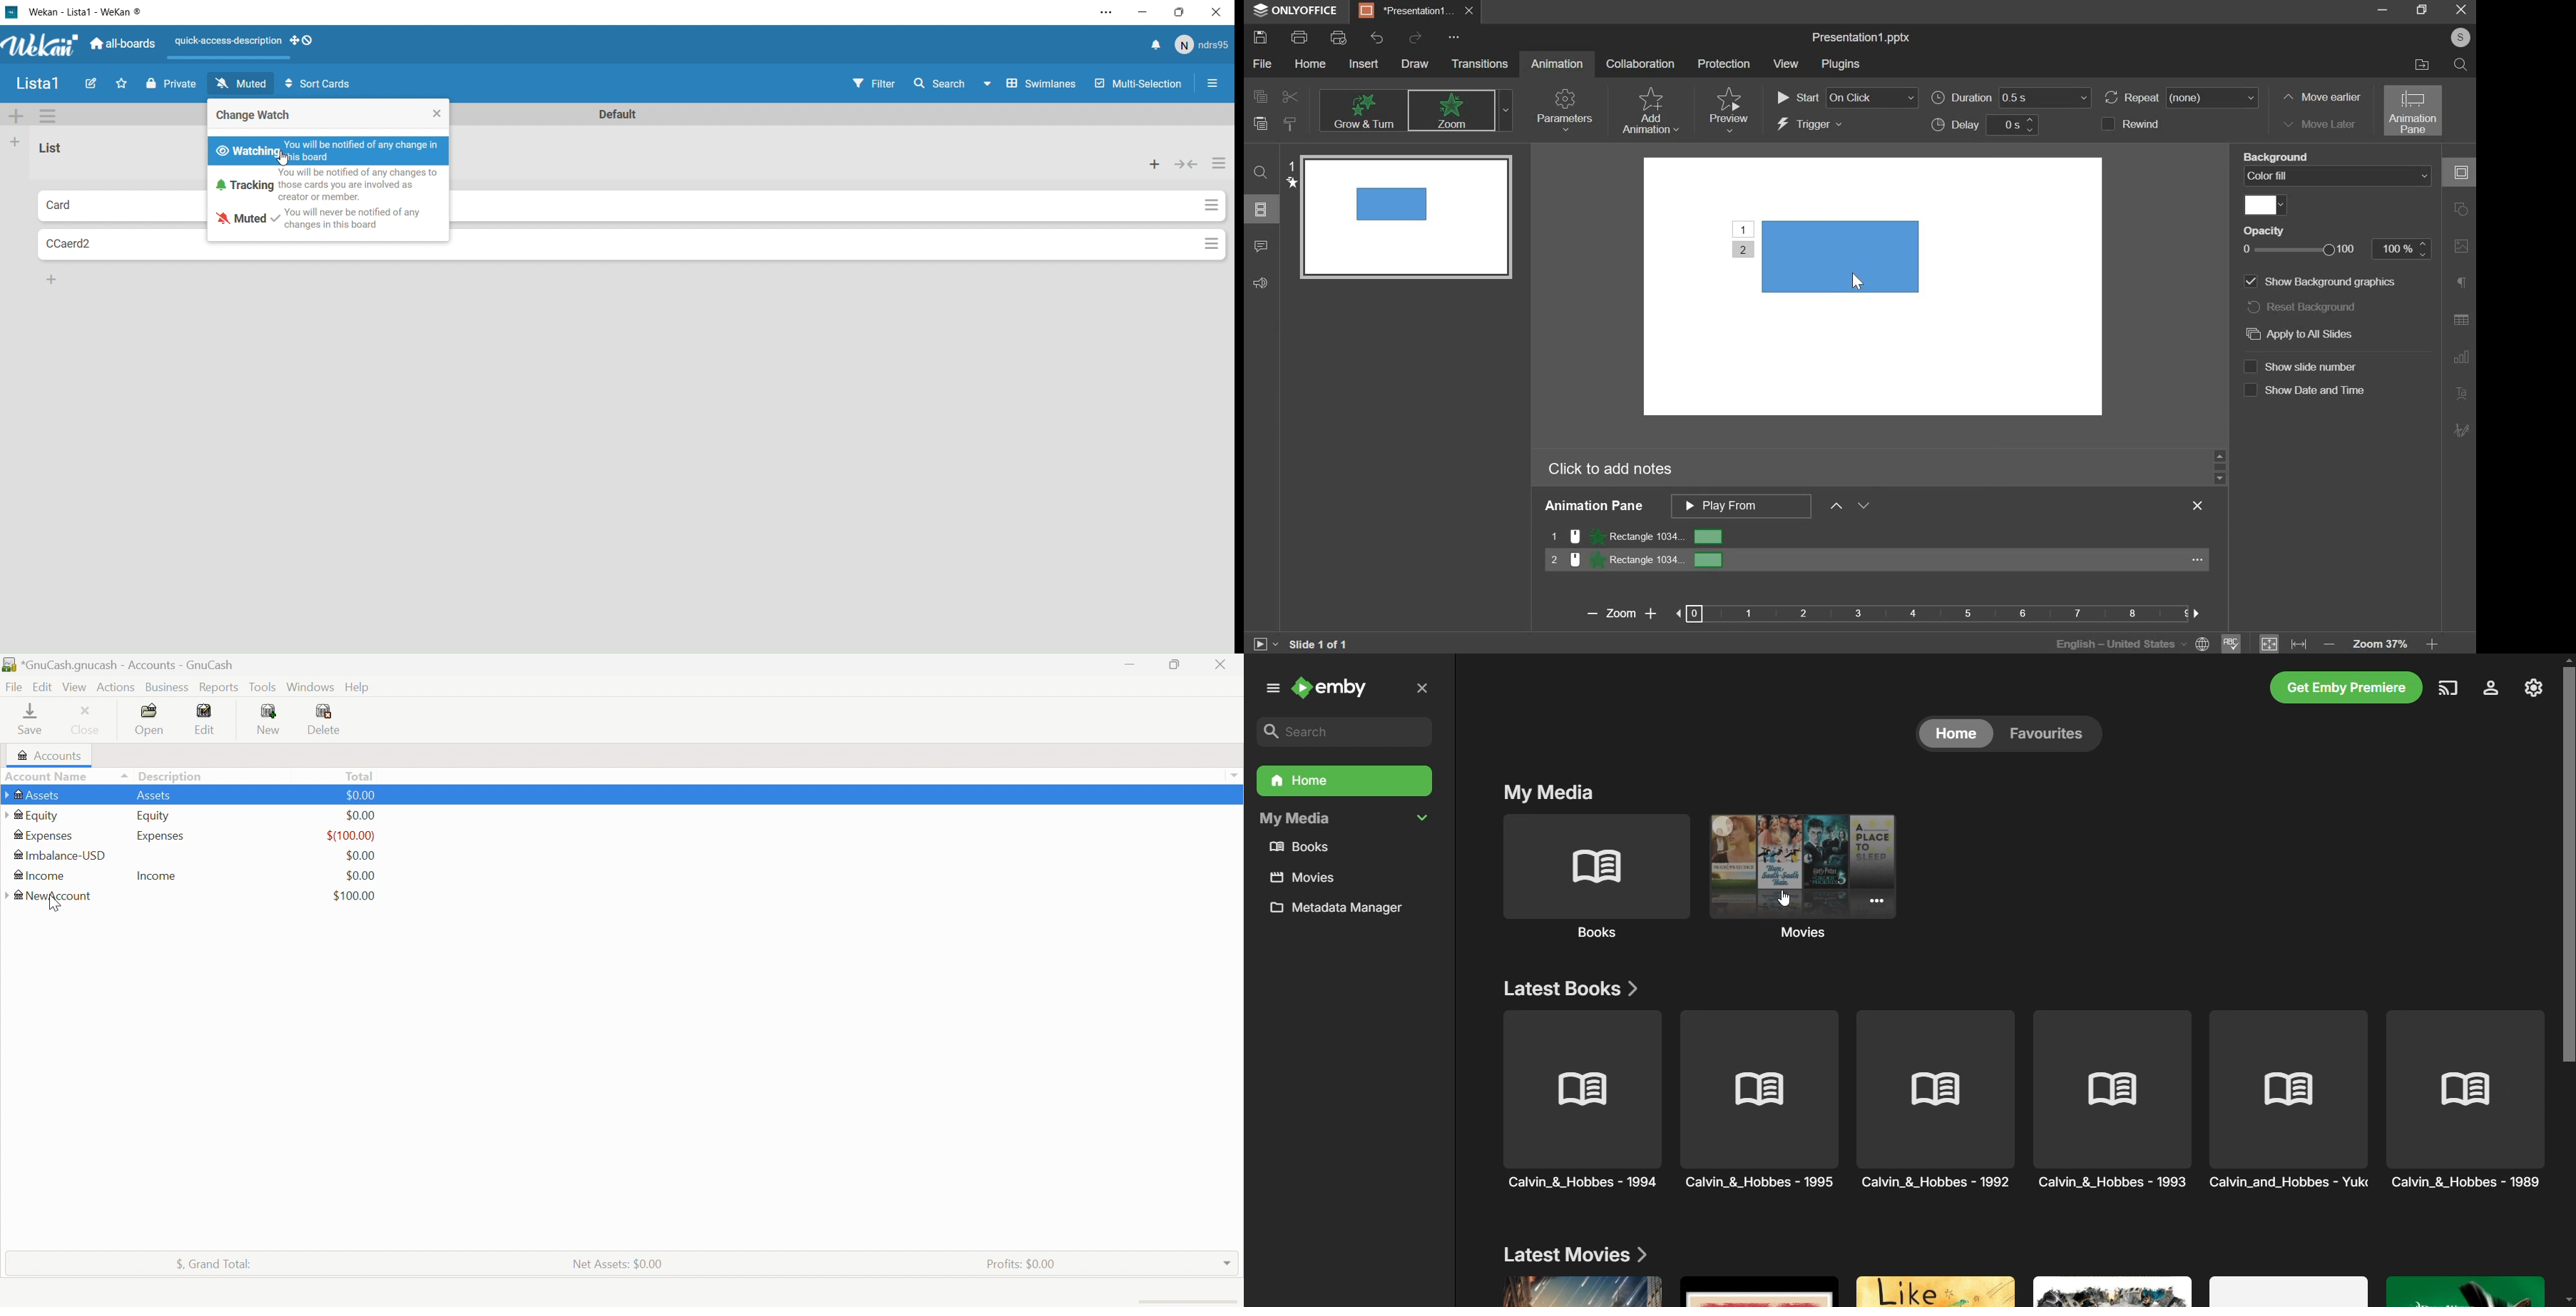 The height and width of the screenshot is (1316, 2576). What do you see at coordinates (285, 161) in the screenshot?
I see `cursor` at bounding box center [285, 161].